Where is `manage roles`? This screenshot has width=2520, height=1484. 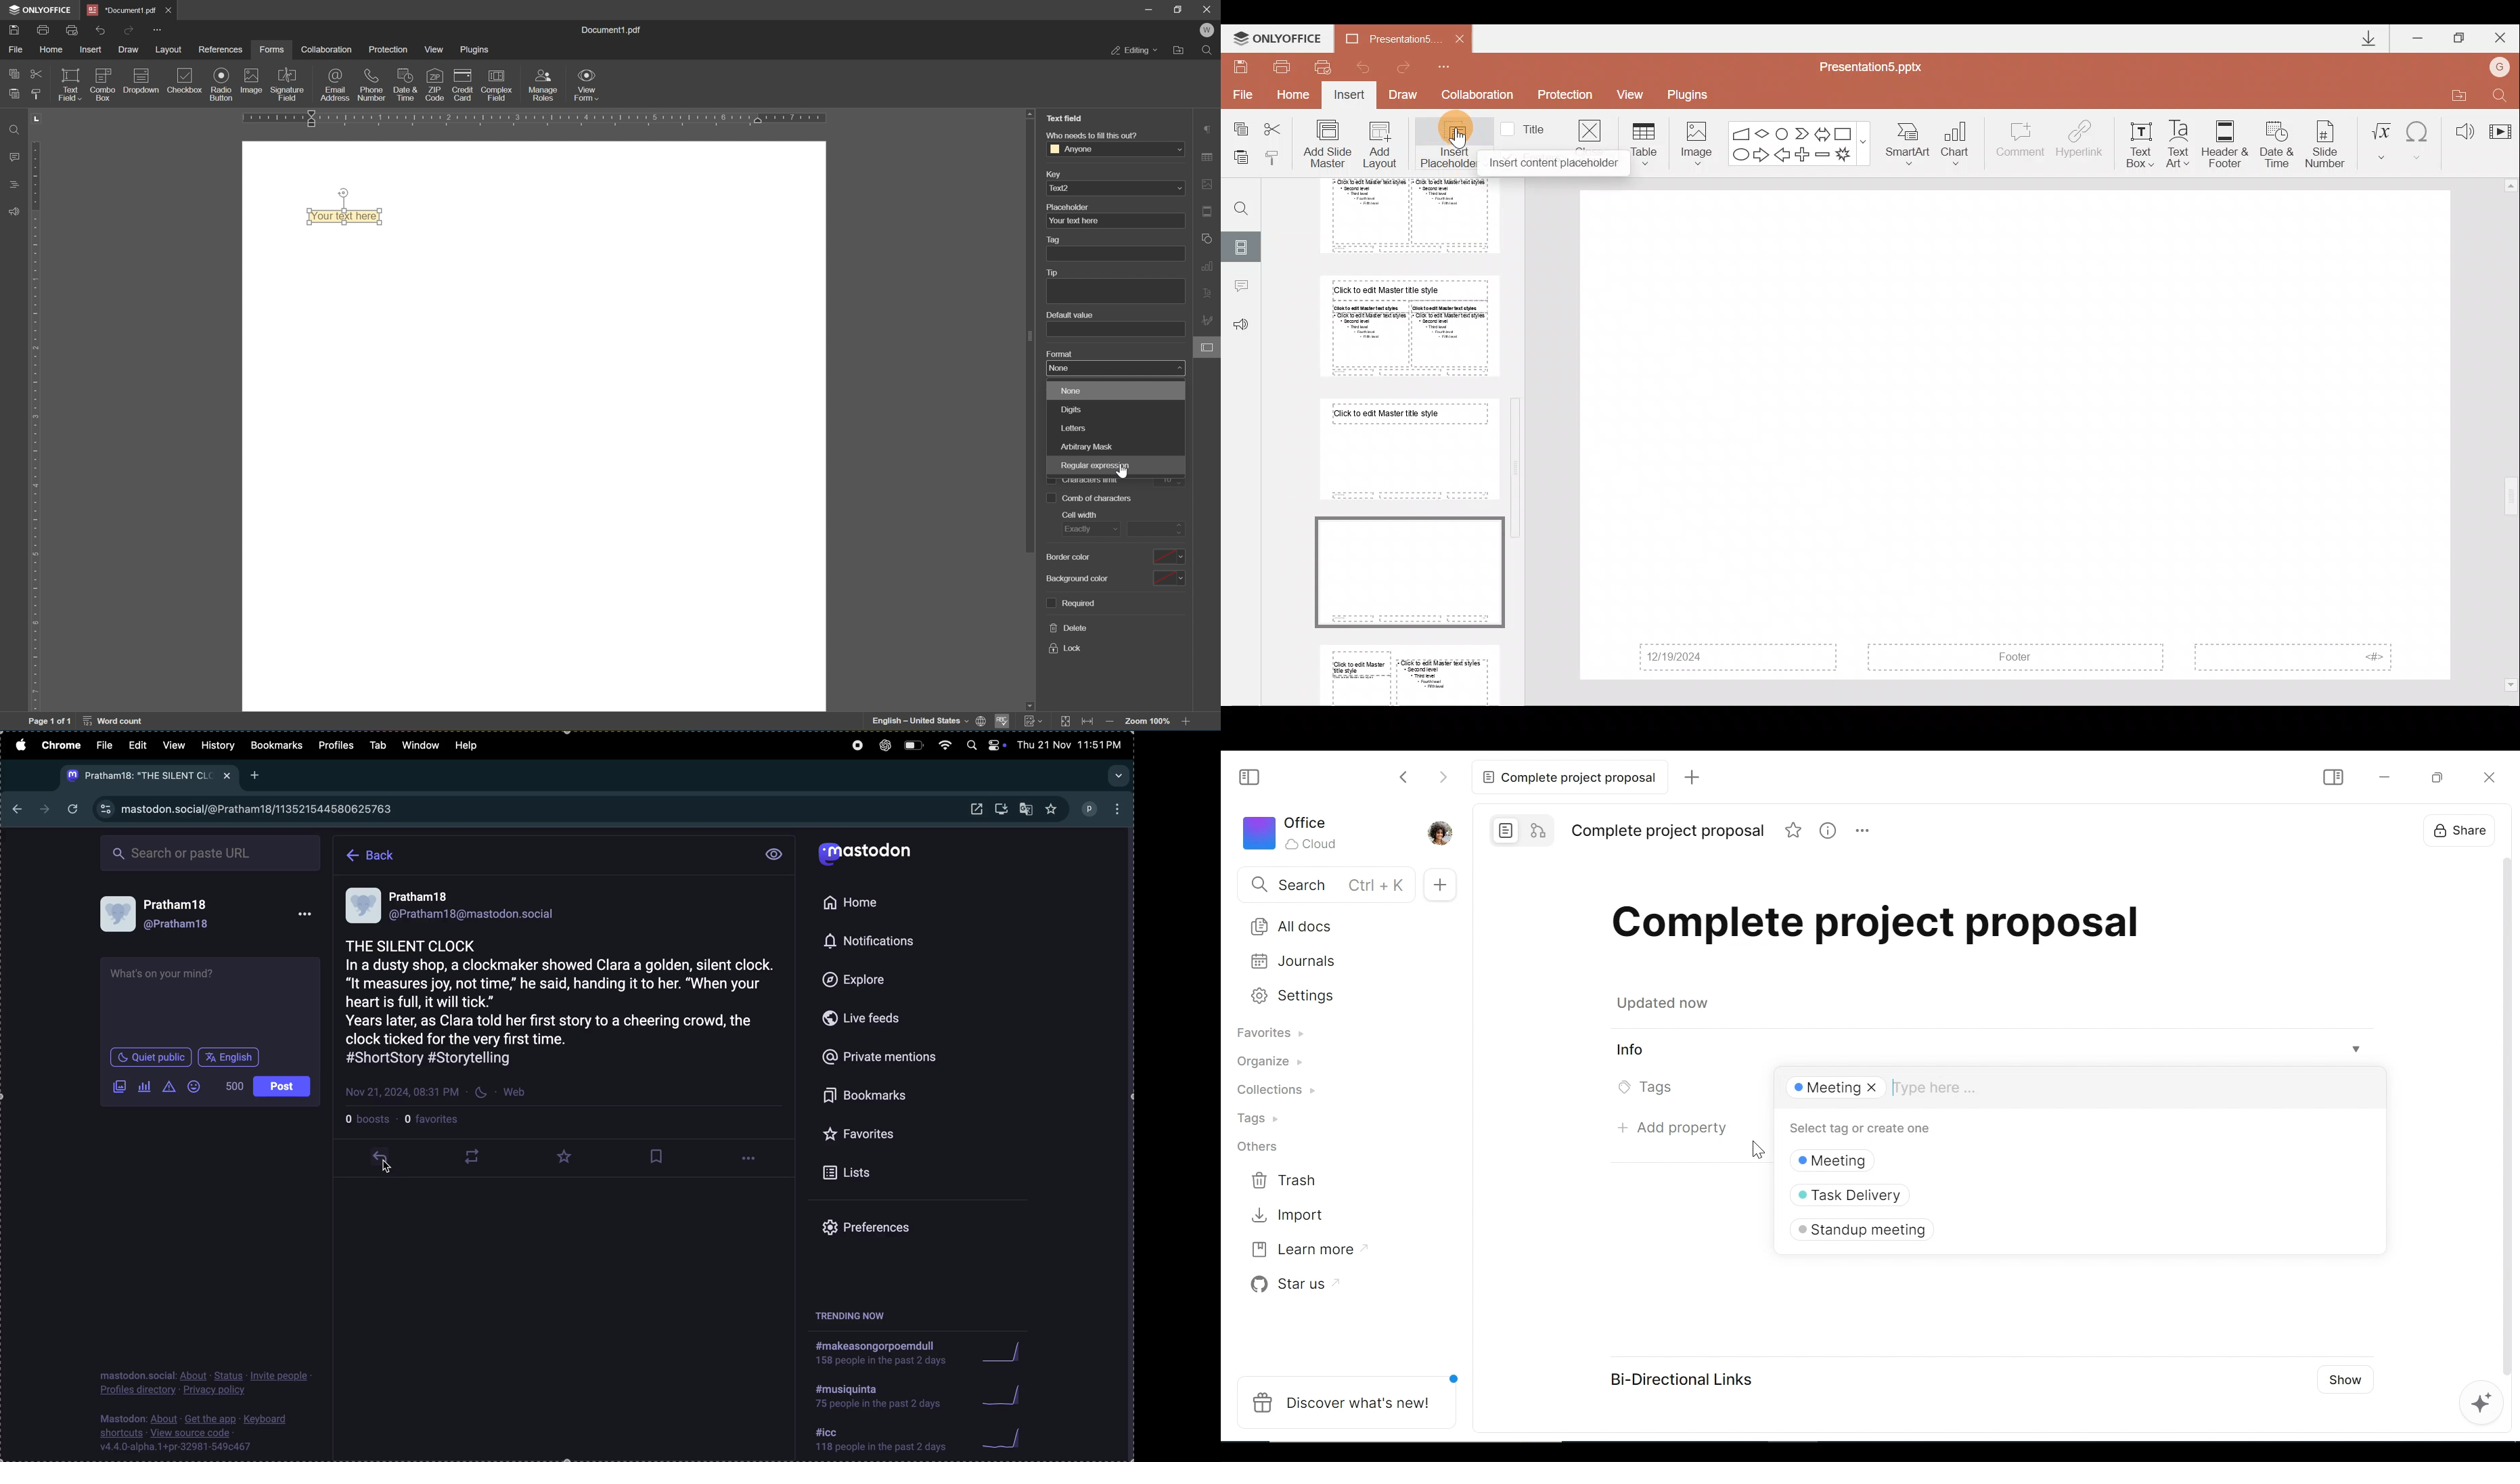 manage roles is located at coordinates (543, 84).